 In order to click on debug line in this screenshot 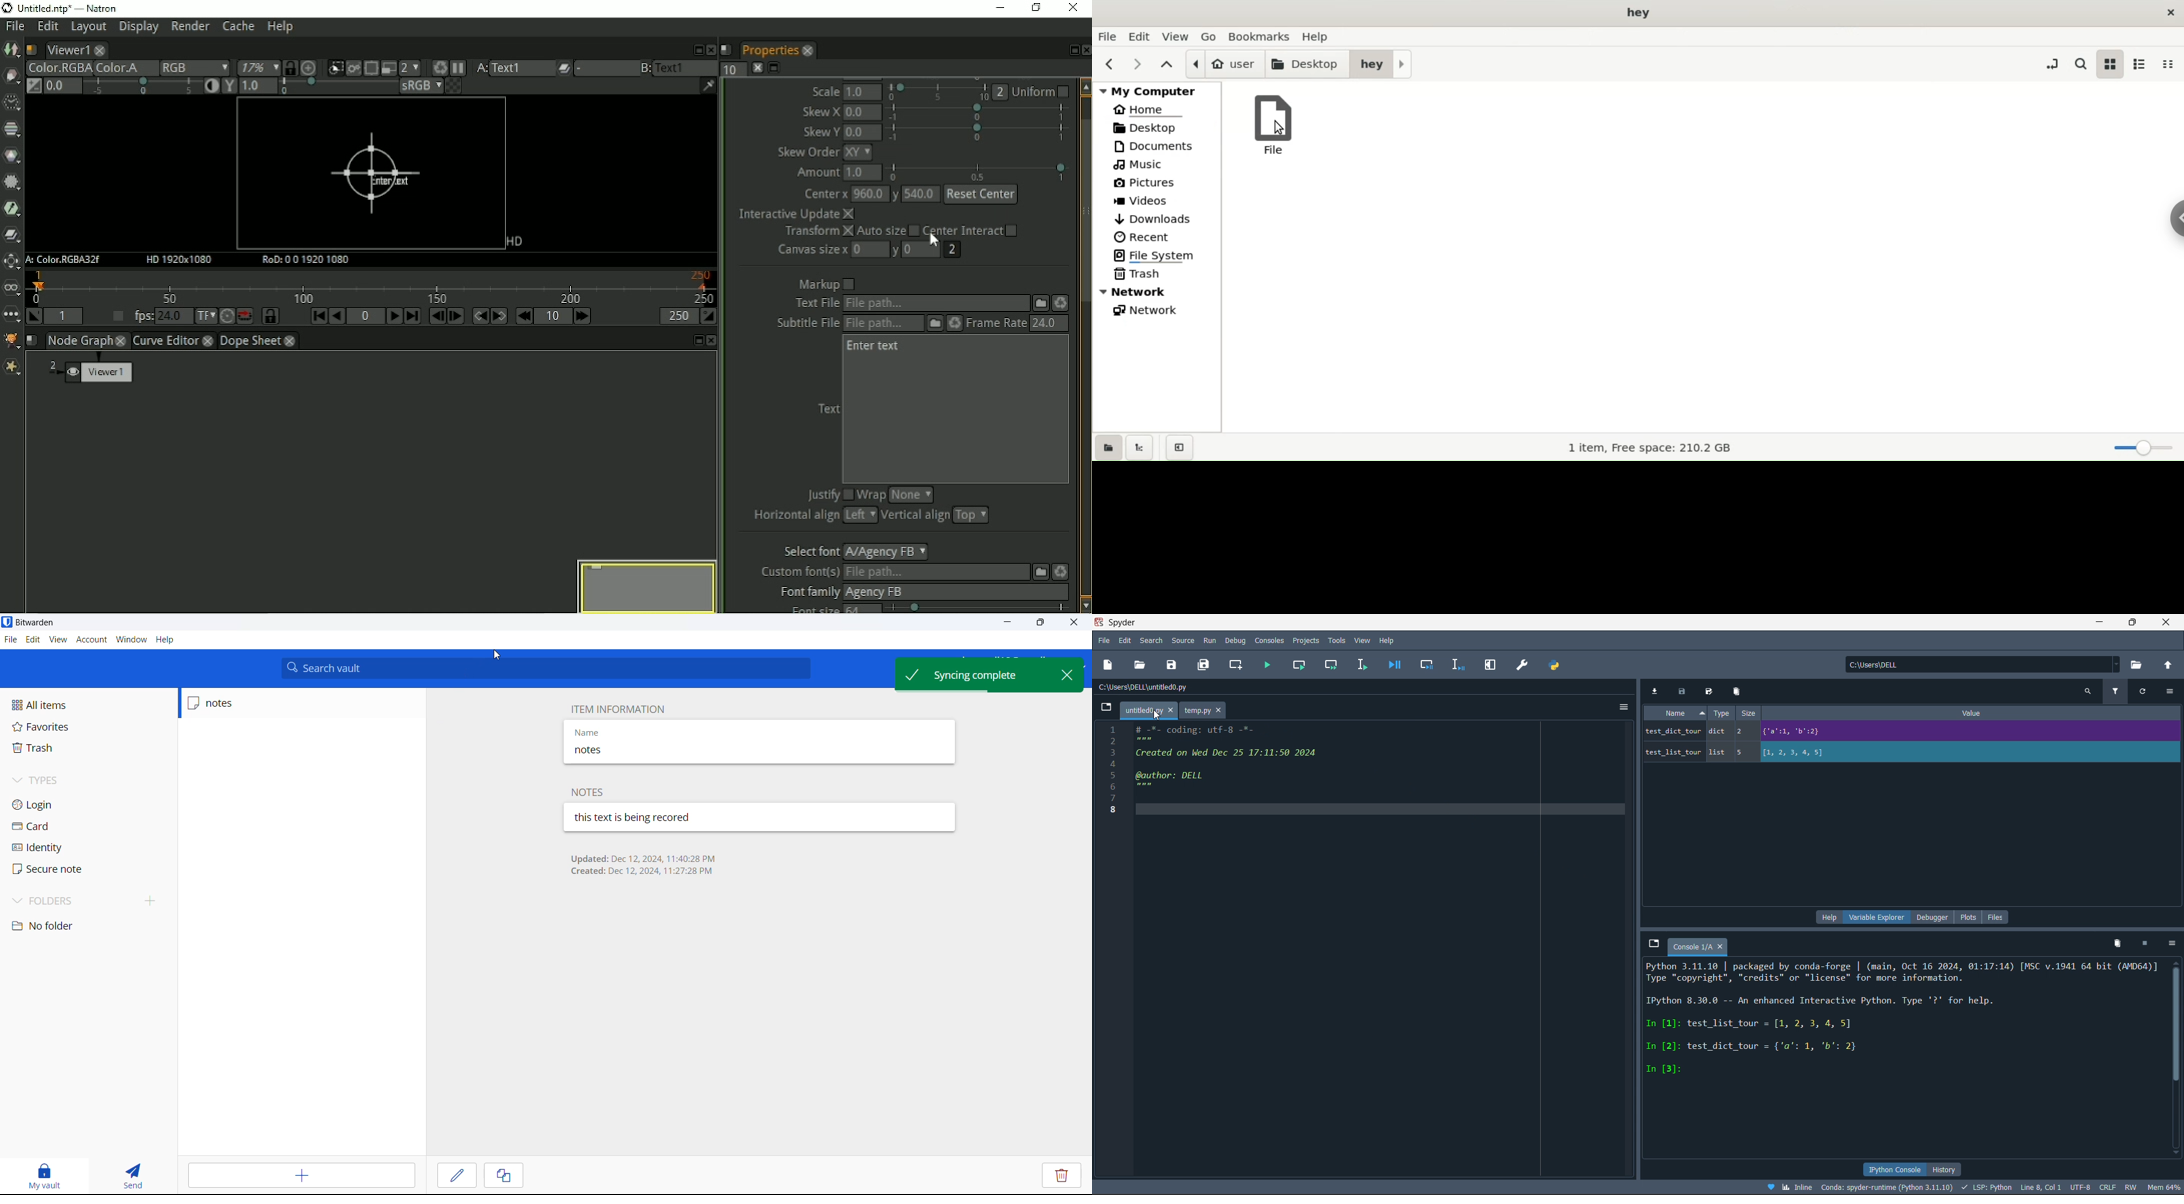, I will do `click(1455, 663)`.